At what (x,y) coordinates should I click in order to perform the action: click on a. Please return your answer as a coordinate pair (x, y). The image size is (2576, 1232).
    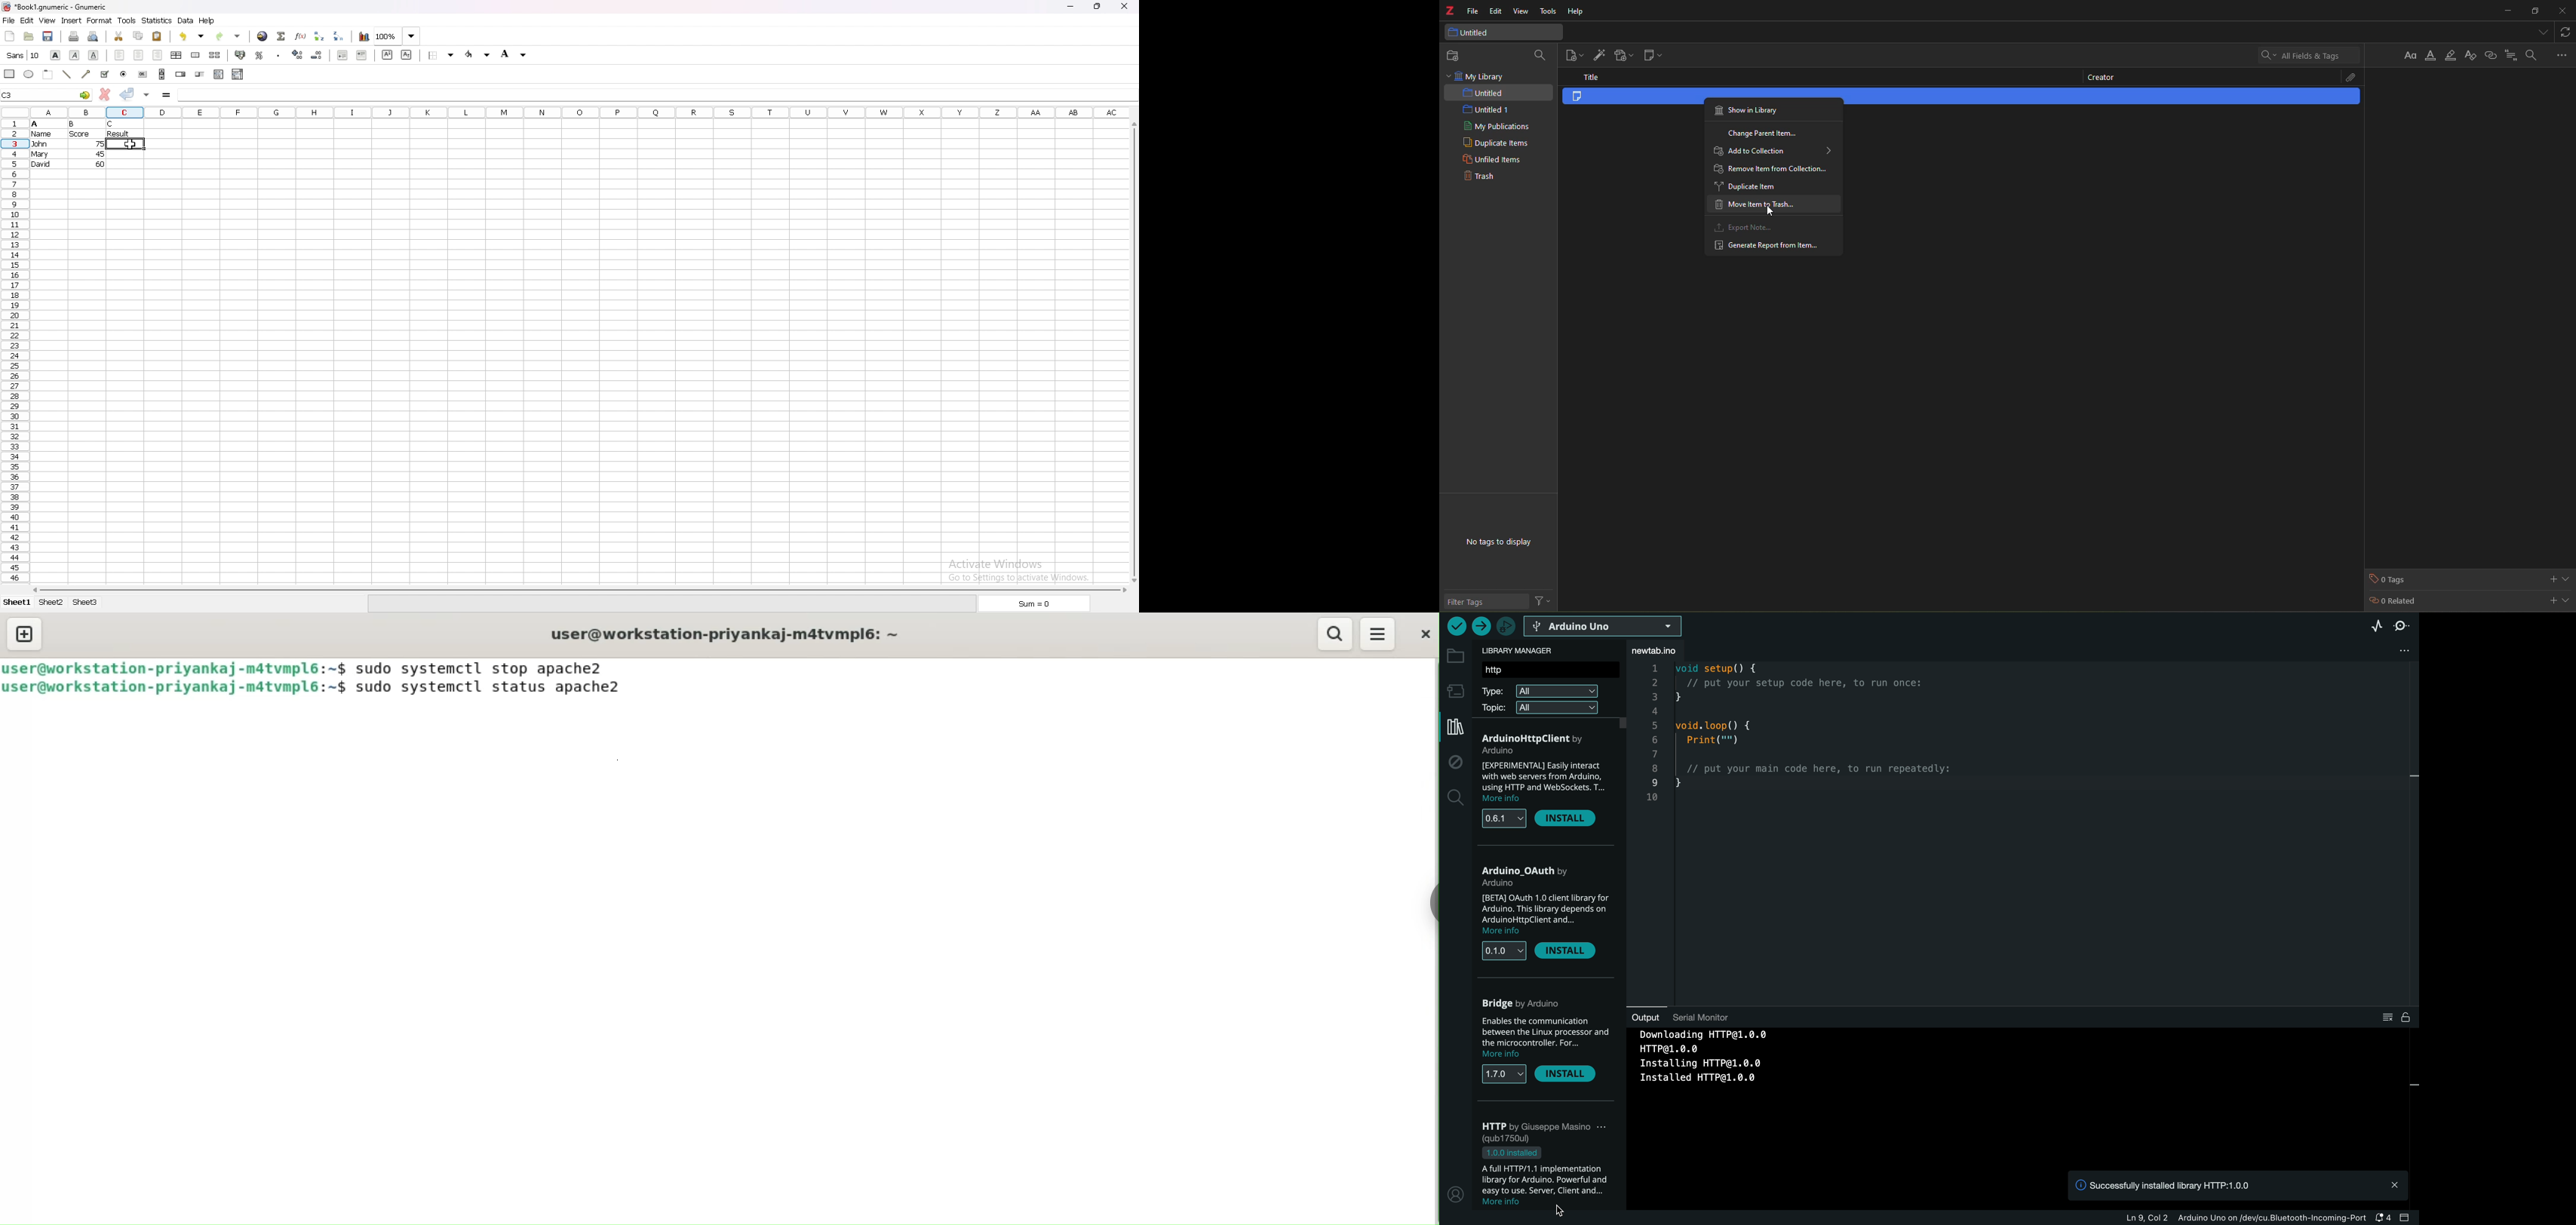
    Looking at the image, I should click on (35, 124).